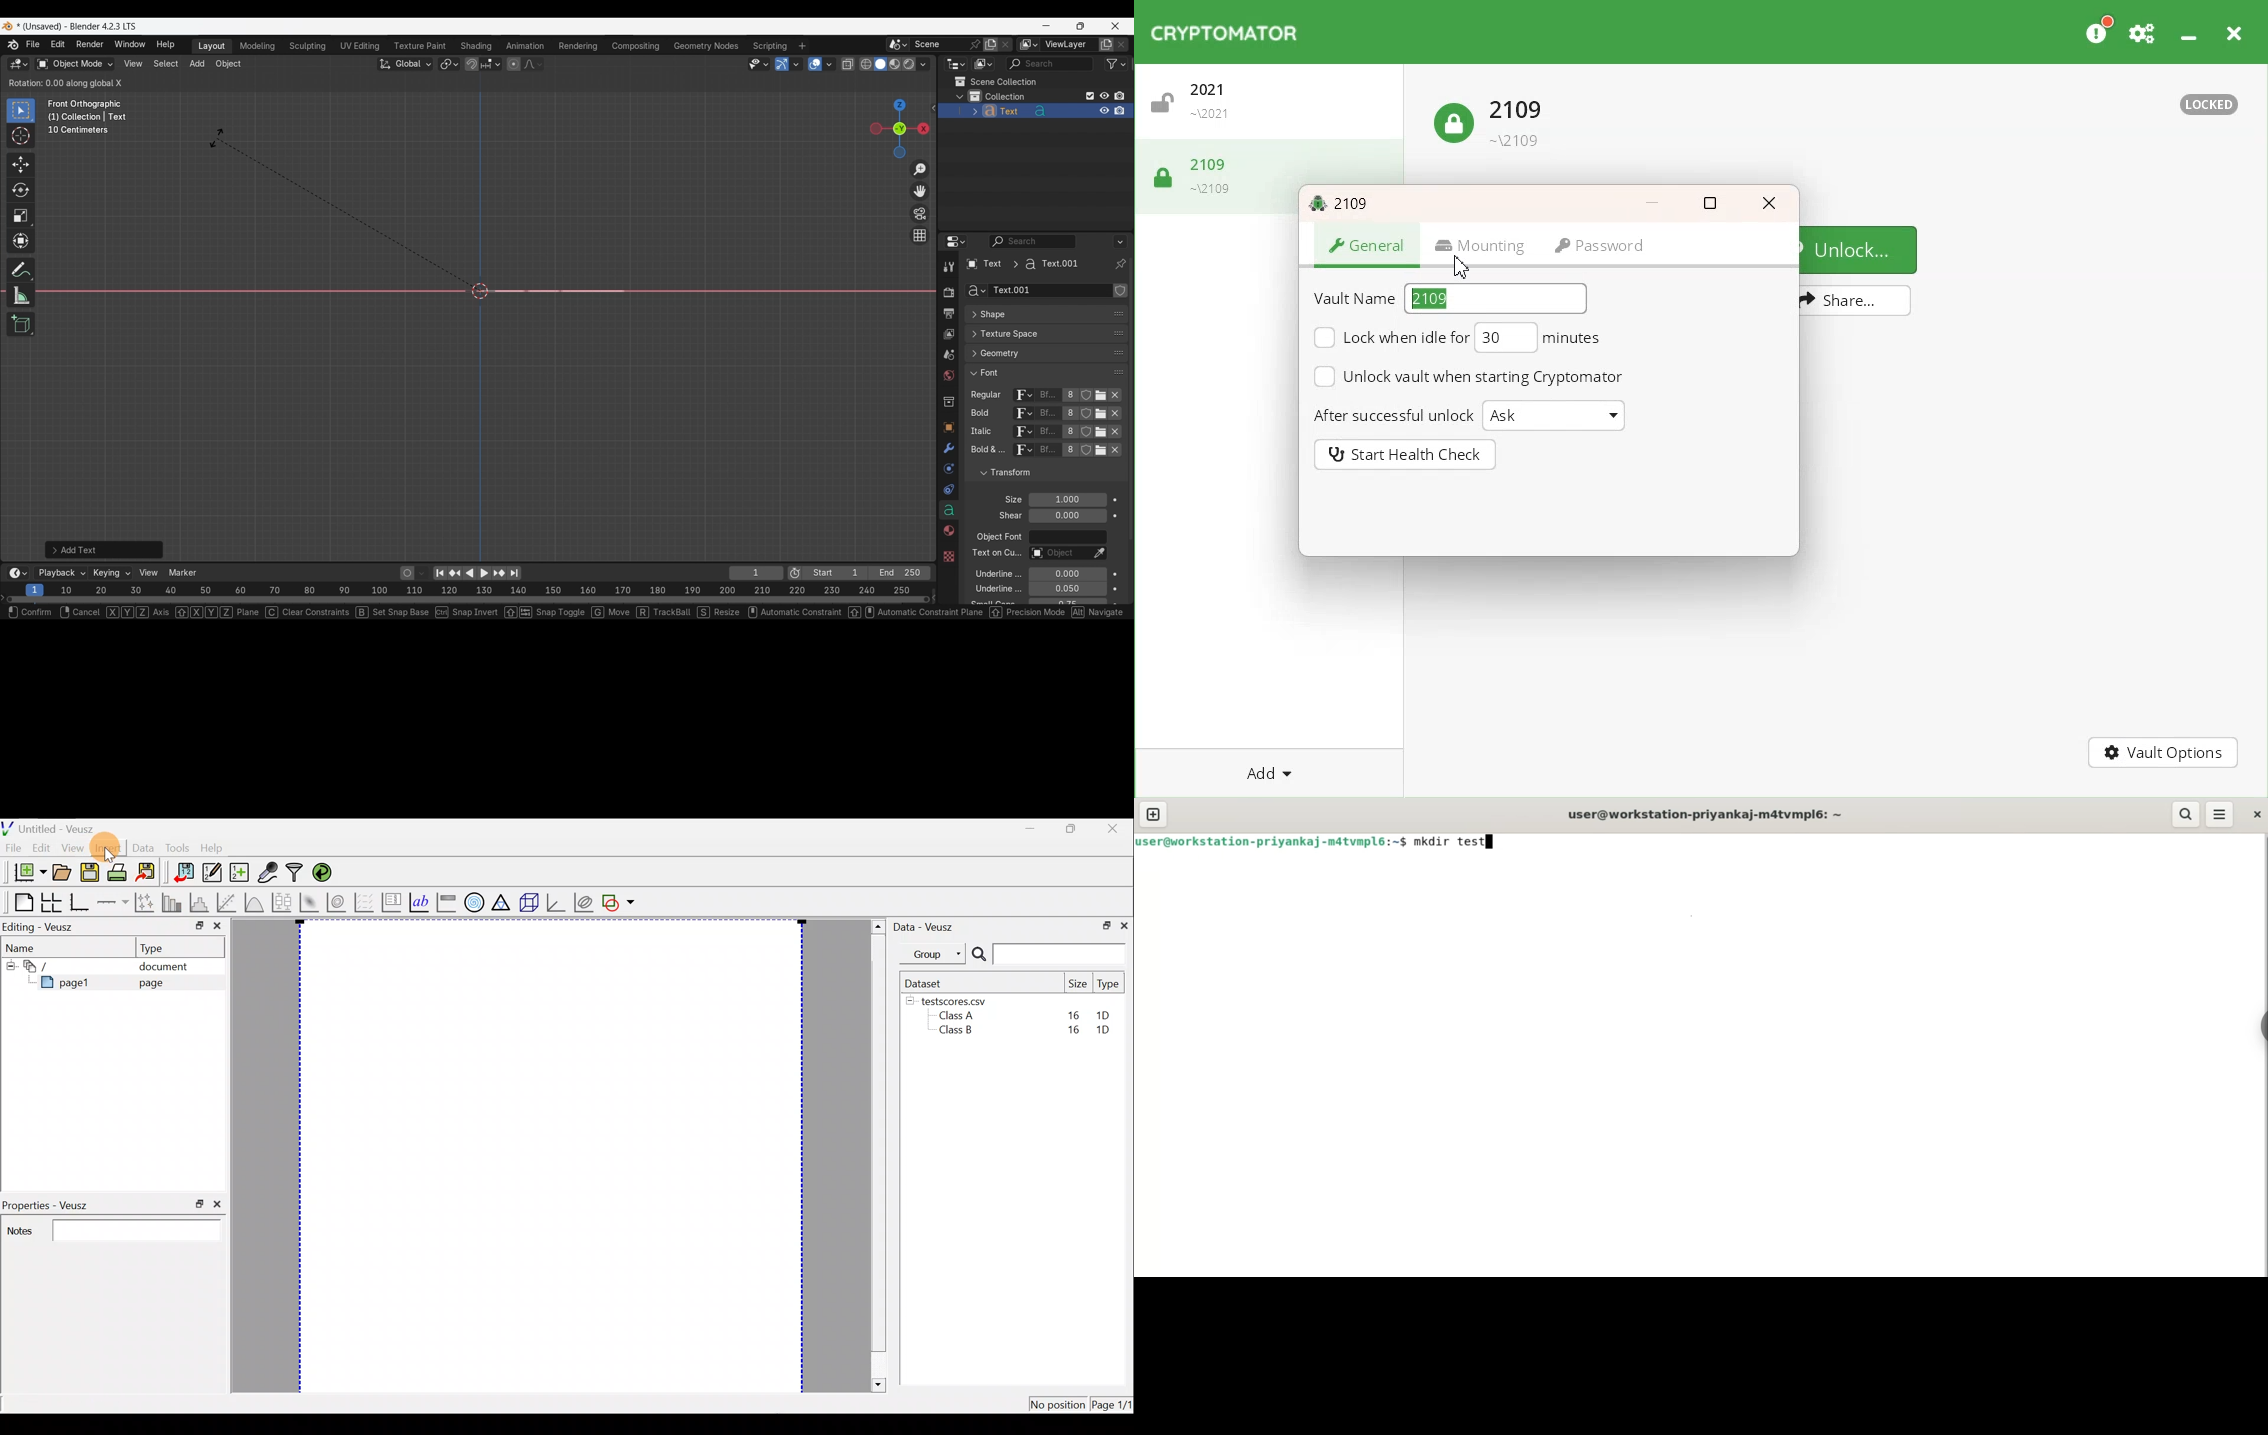 The height and width of the screenshot is (1456, 2268). Describe the element at coordinates (578, 45) in the screenshot. I see `Rendering workspace` at that location.